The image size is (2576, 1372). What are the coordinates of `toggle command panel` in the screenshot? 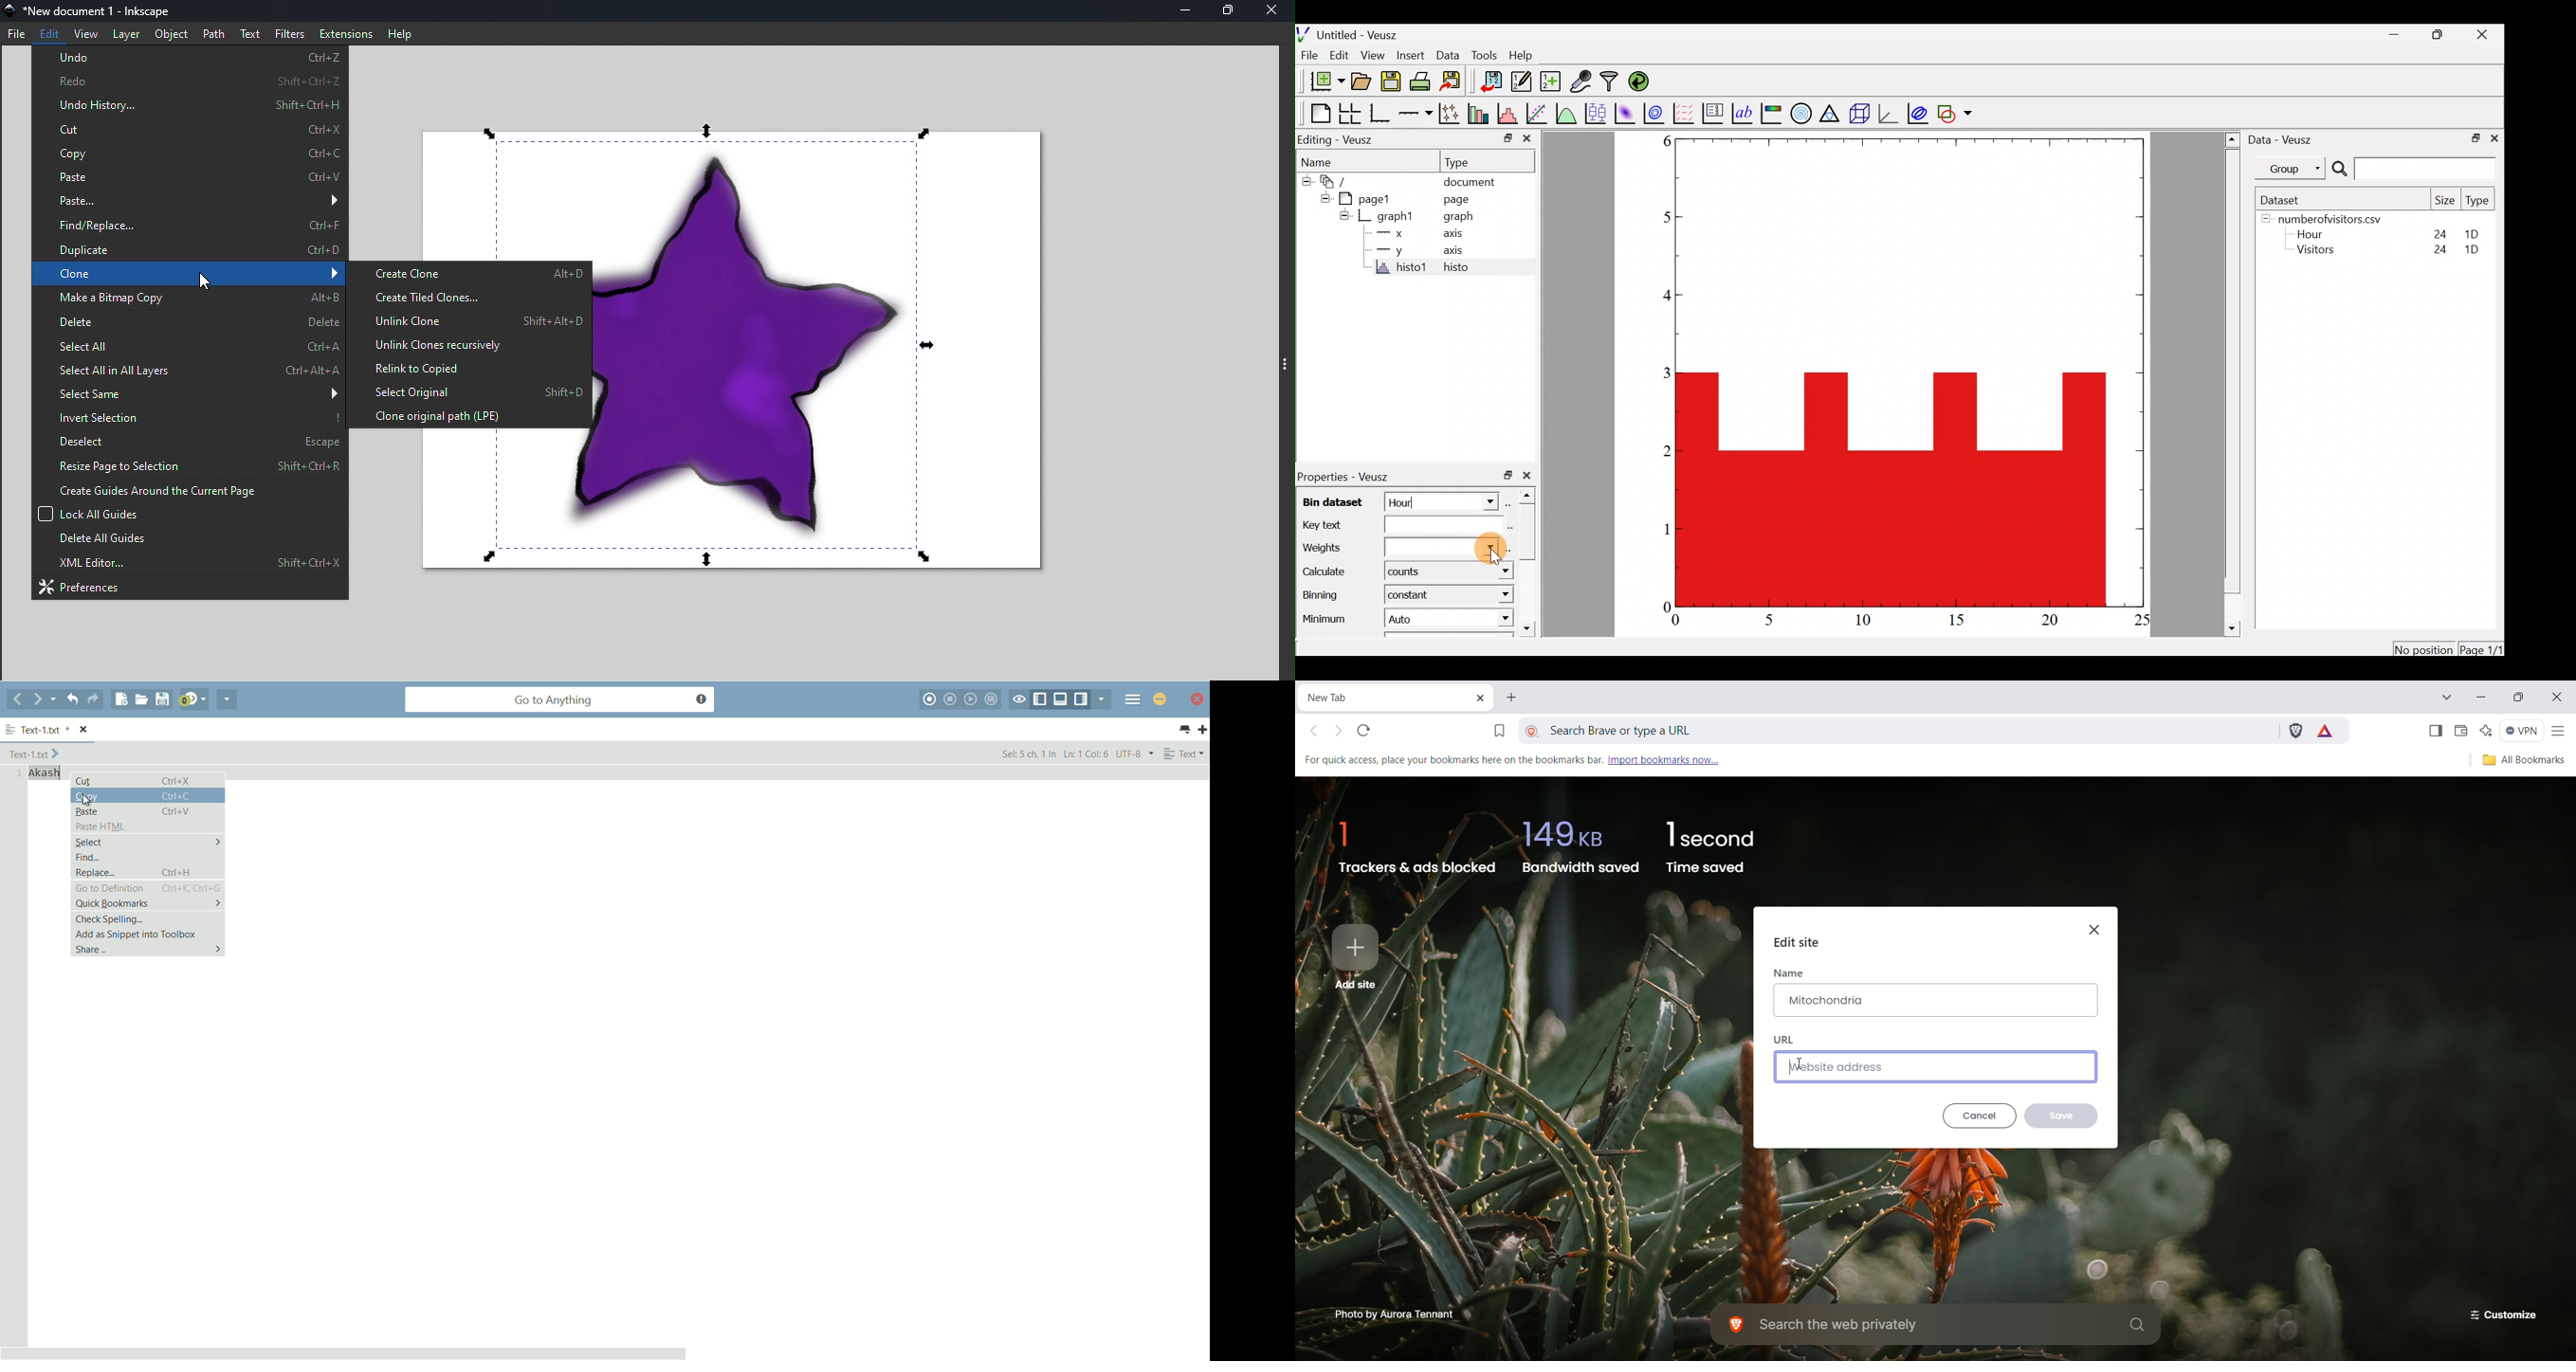 It's located at (1287, 368).